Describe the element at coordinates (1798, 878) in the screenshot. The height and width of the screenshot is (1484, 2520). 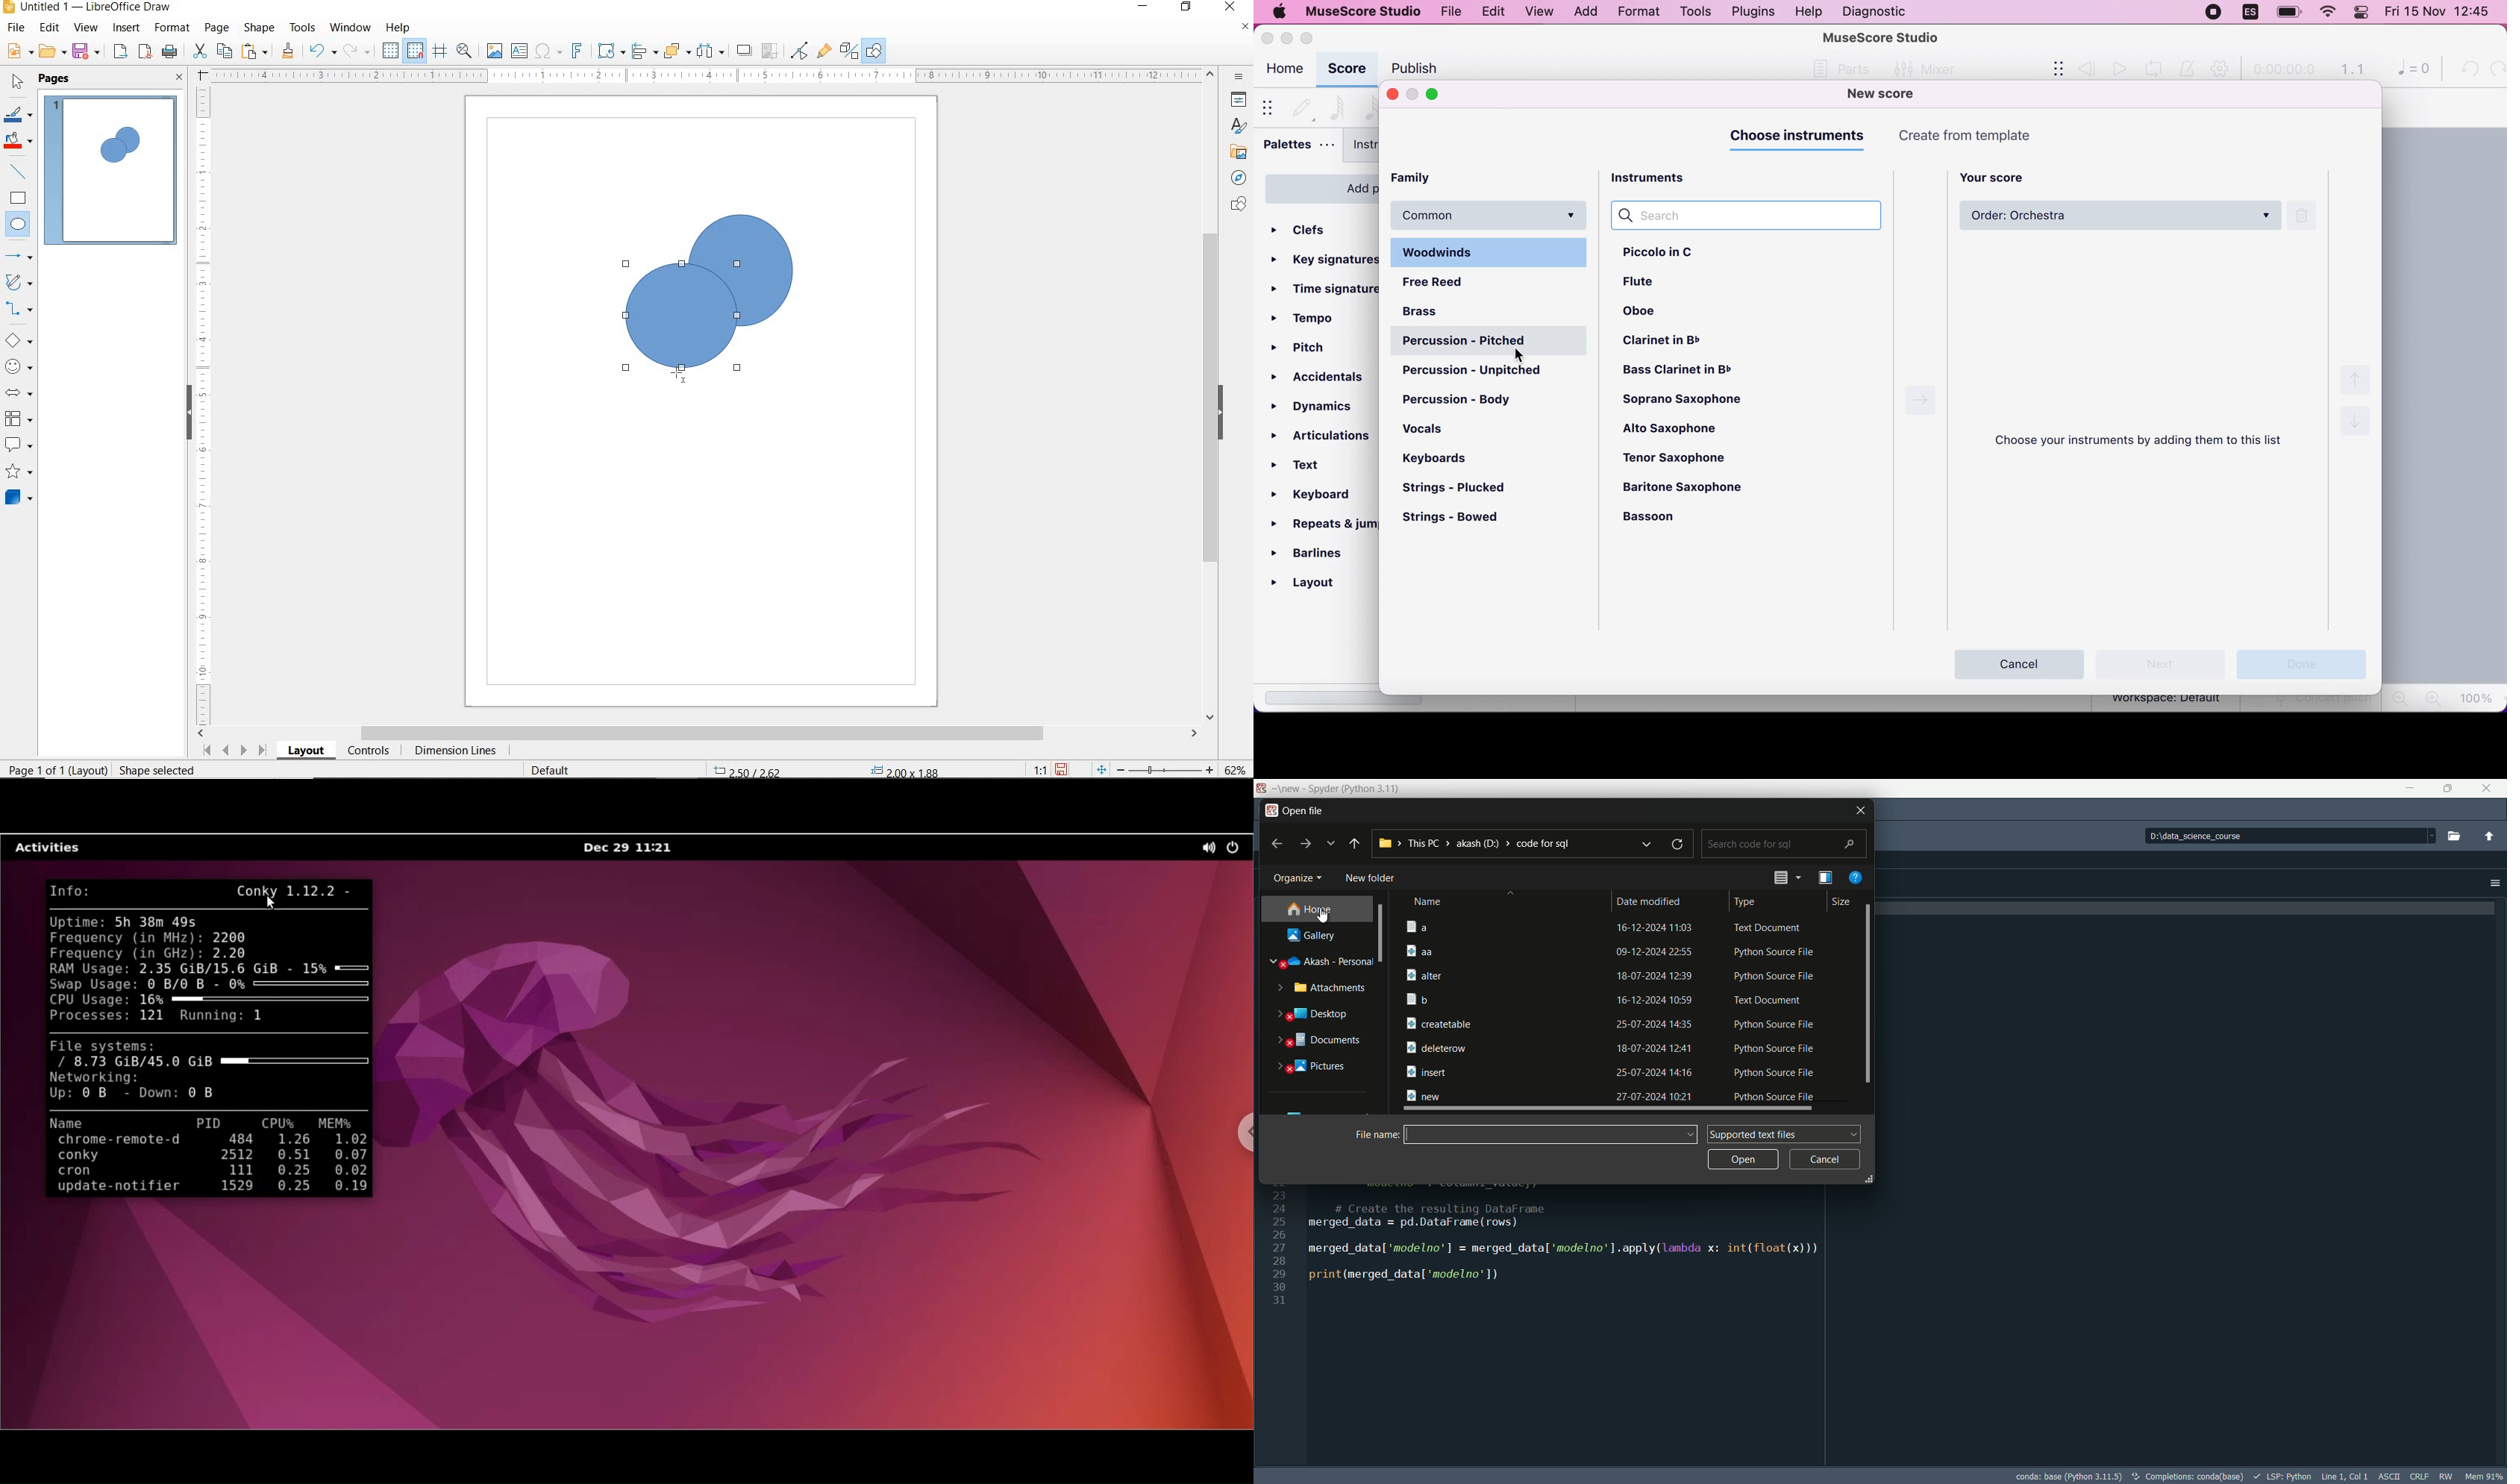
I see `dropdown` at that location.